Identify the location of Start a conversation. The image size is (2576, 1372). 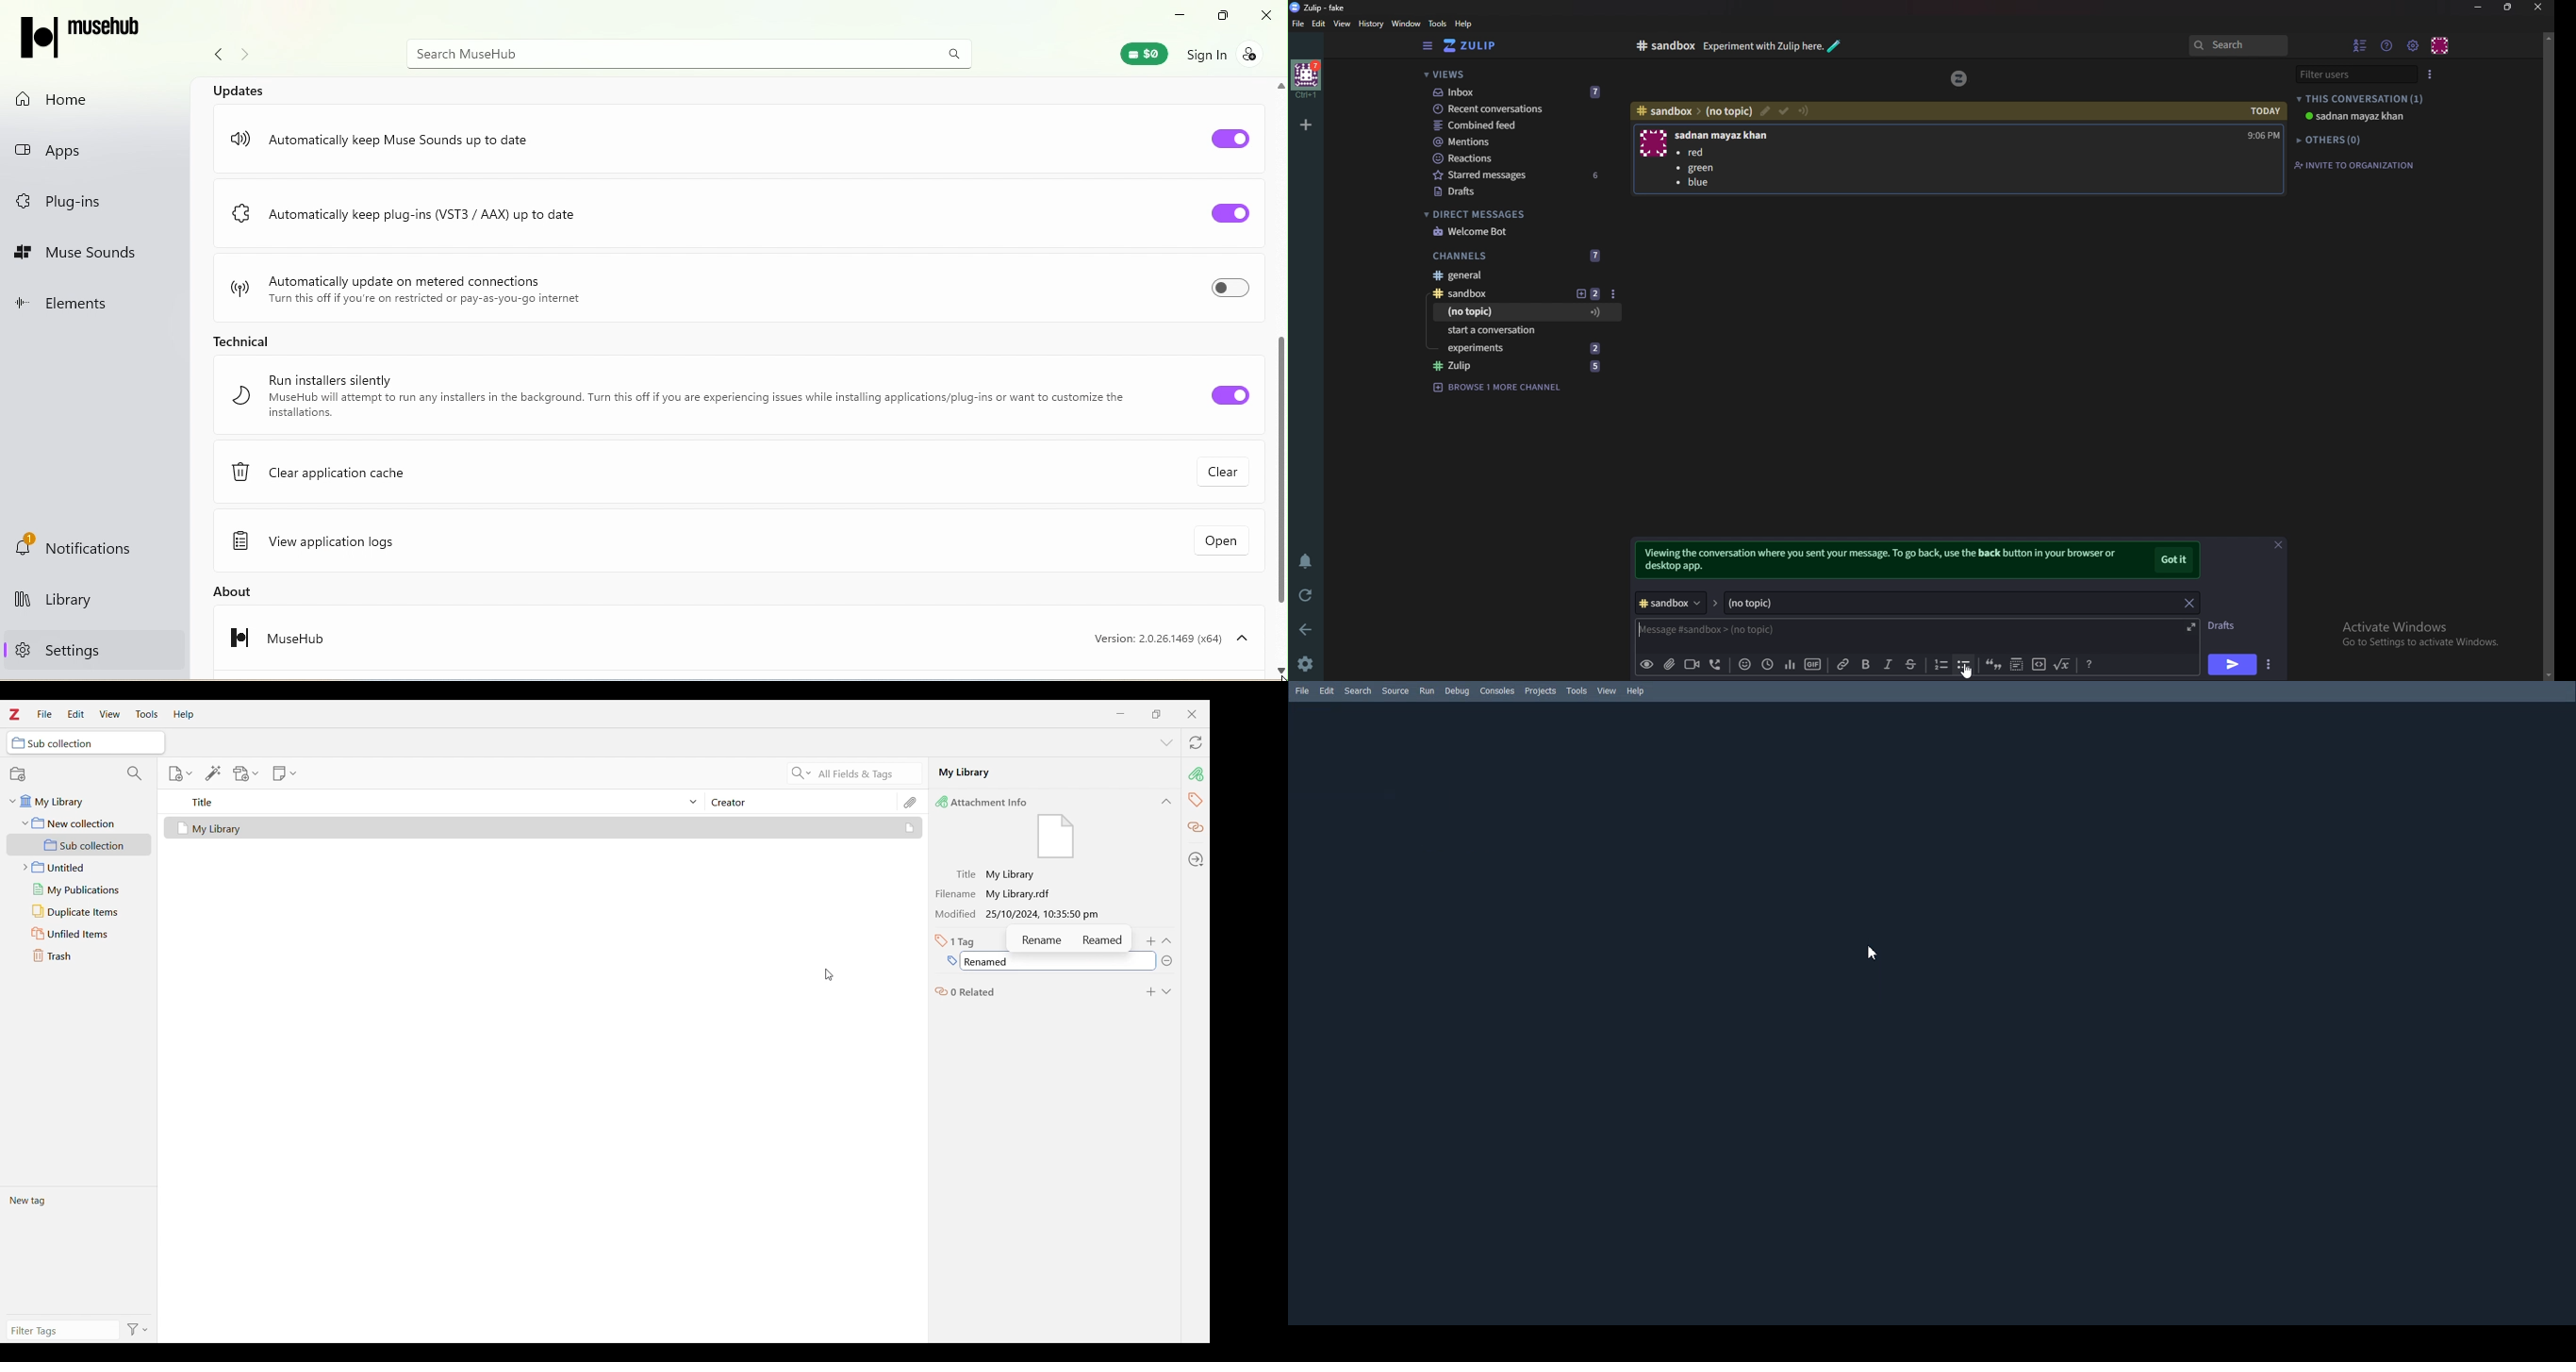
(1529, 330).